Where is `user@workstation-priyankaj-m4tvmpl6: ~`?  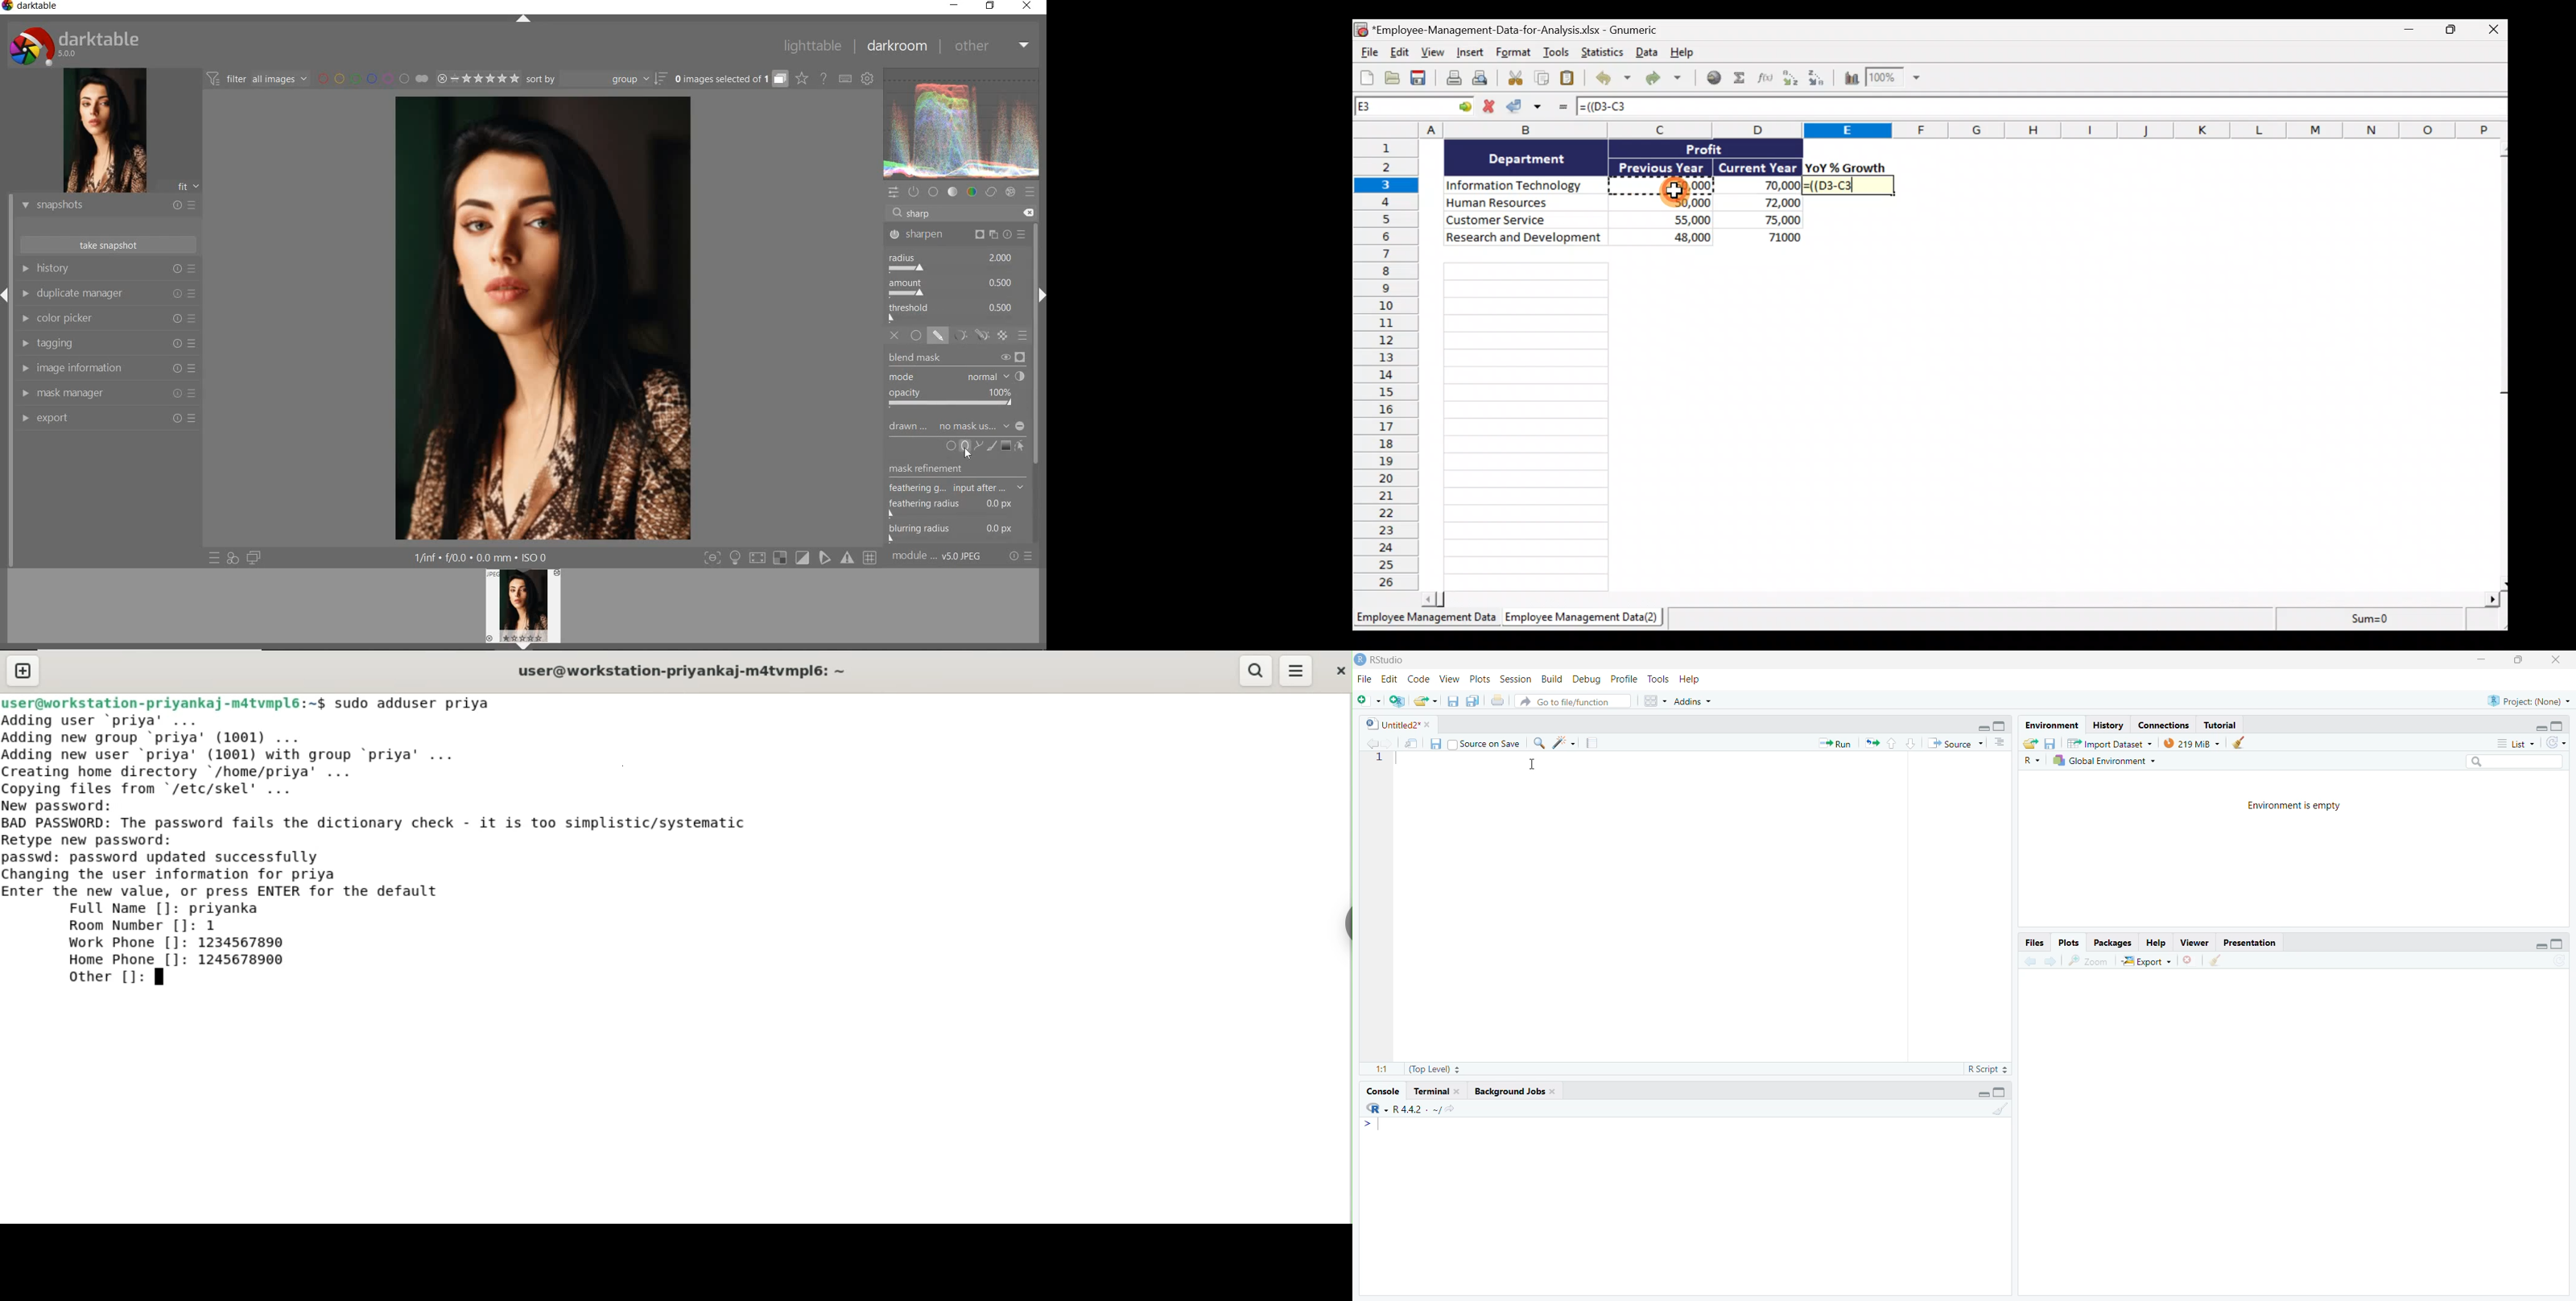 user@workstation-priyankaj-m4tvmpl6: ~ is located at coordinates (682, 672).